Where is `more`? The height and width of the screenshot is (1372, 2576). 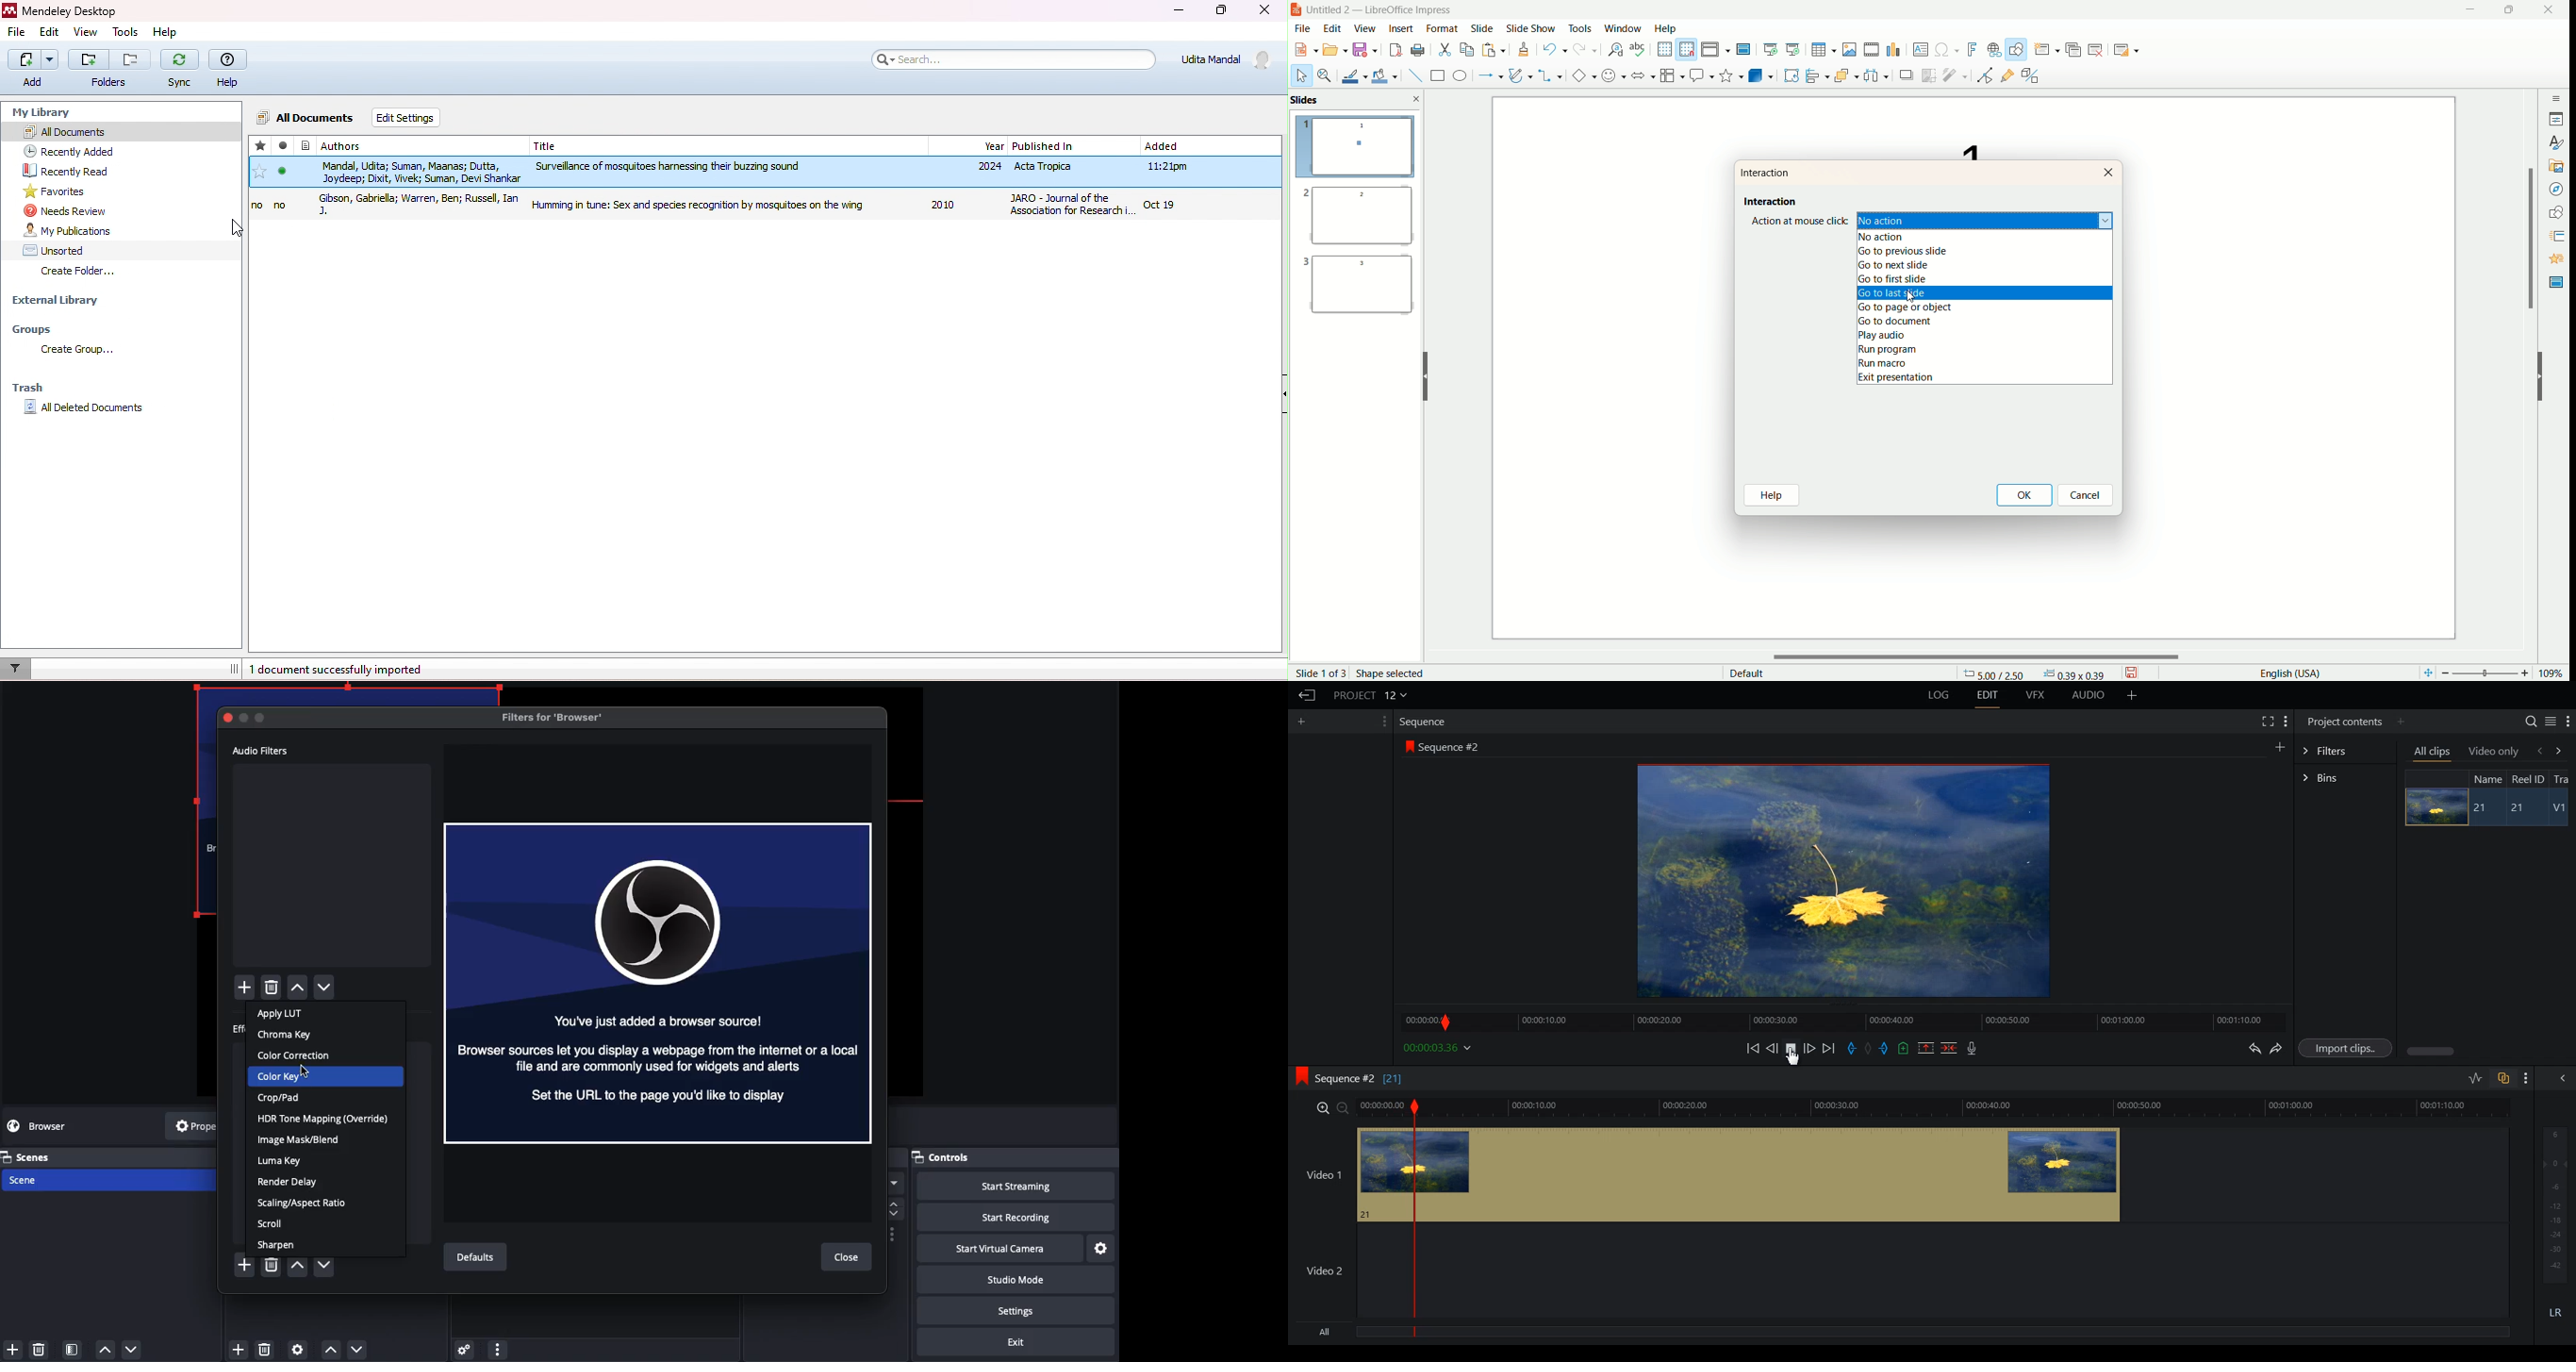 more is located at coordinates (499, 1350).